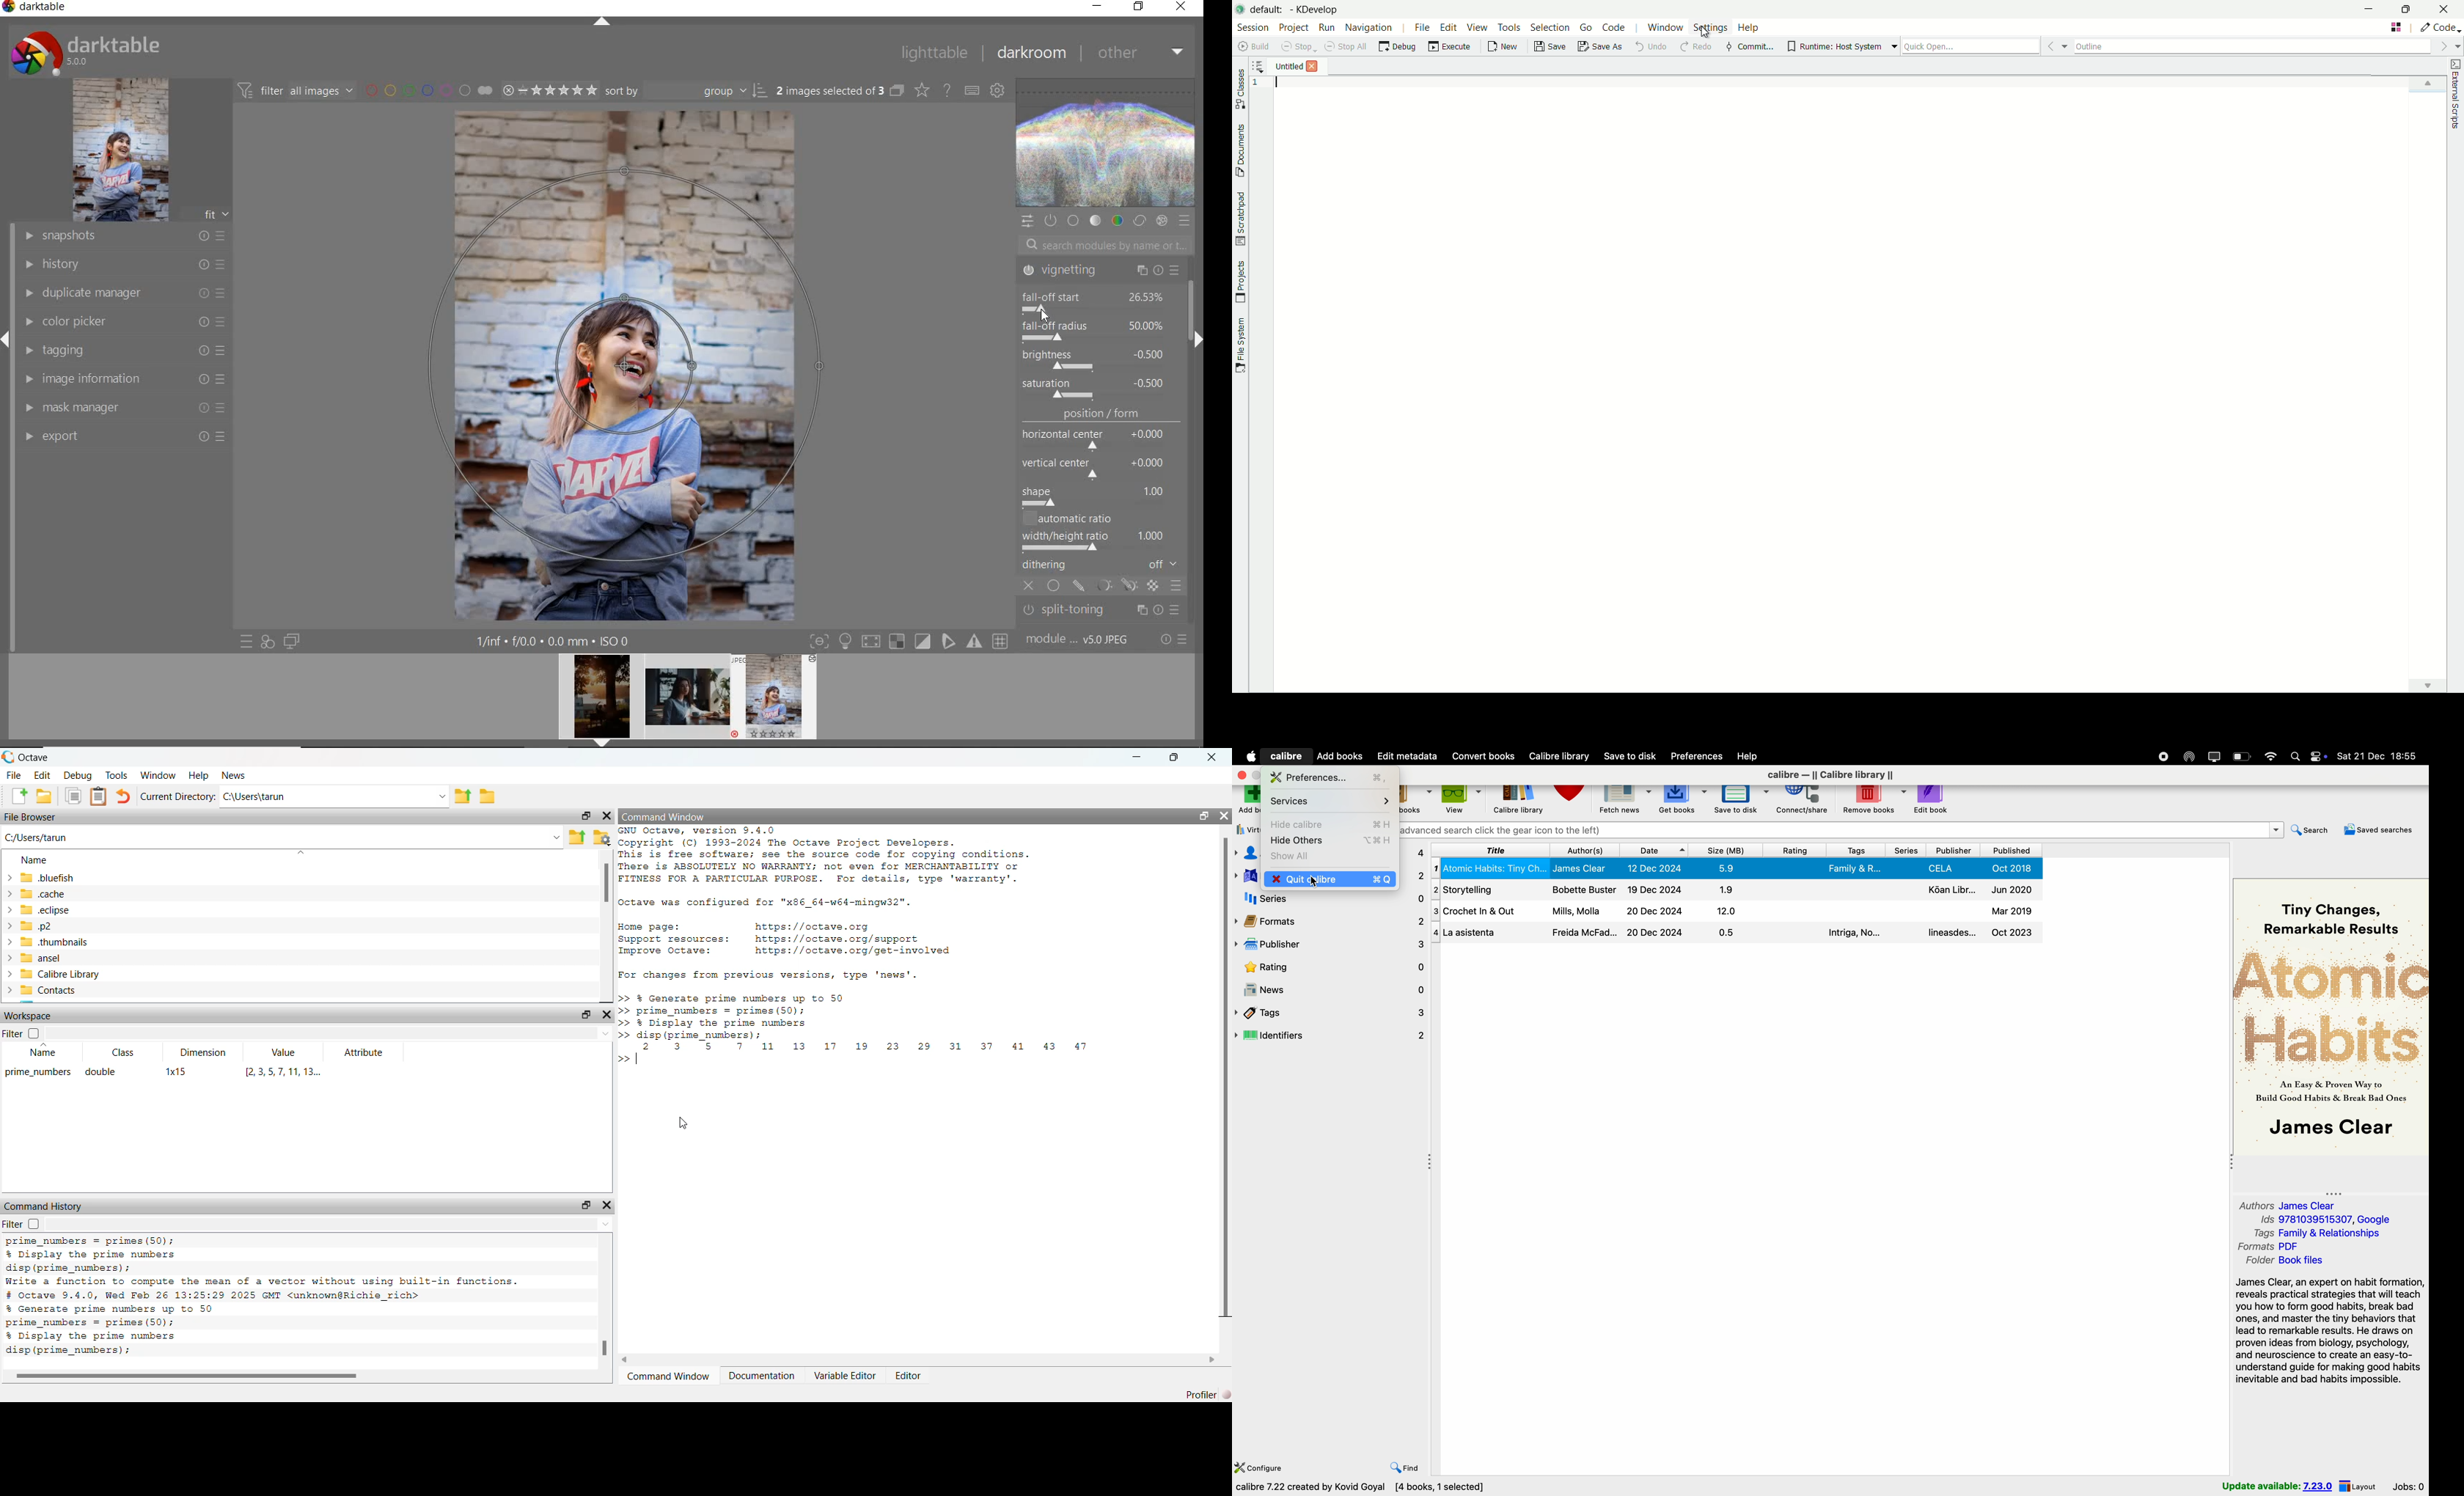  What do you see at coordinates (45, 1050) in the screenshot?
I see `name` at bounding box center [45, 1050].